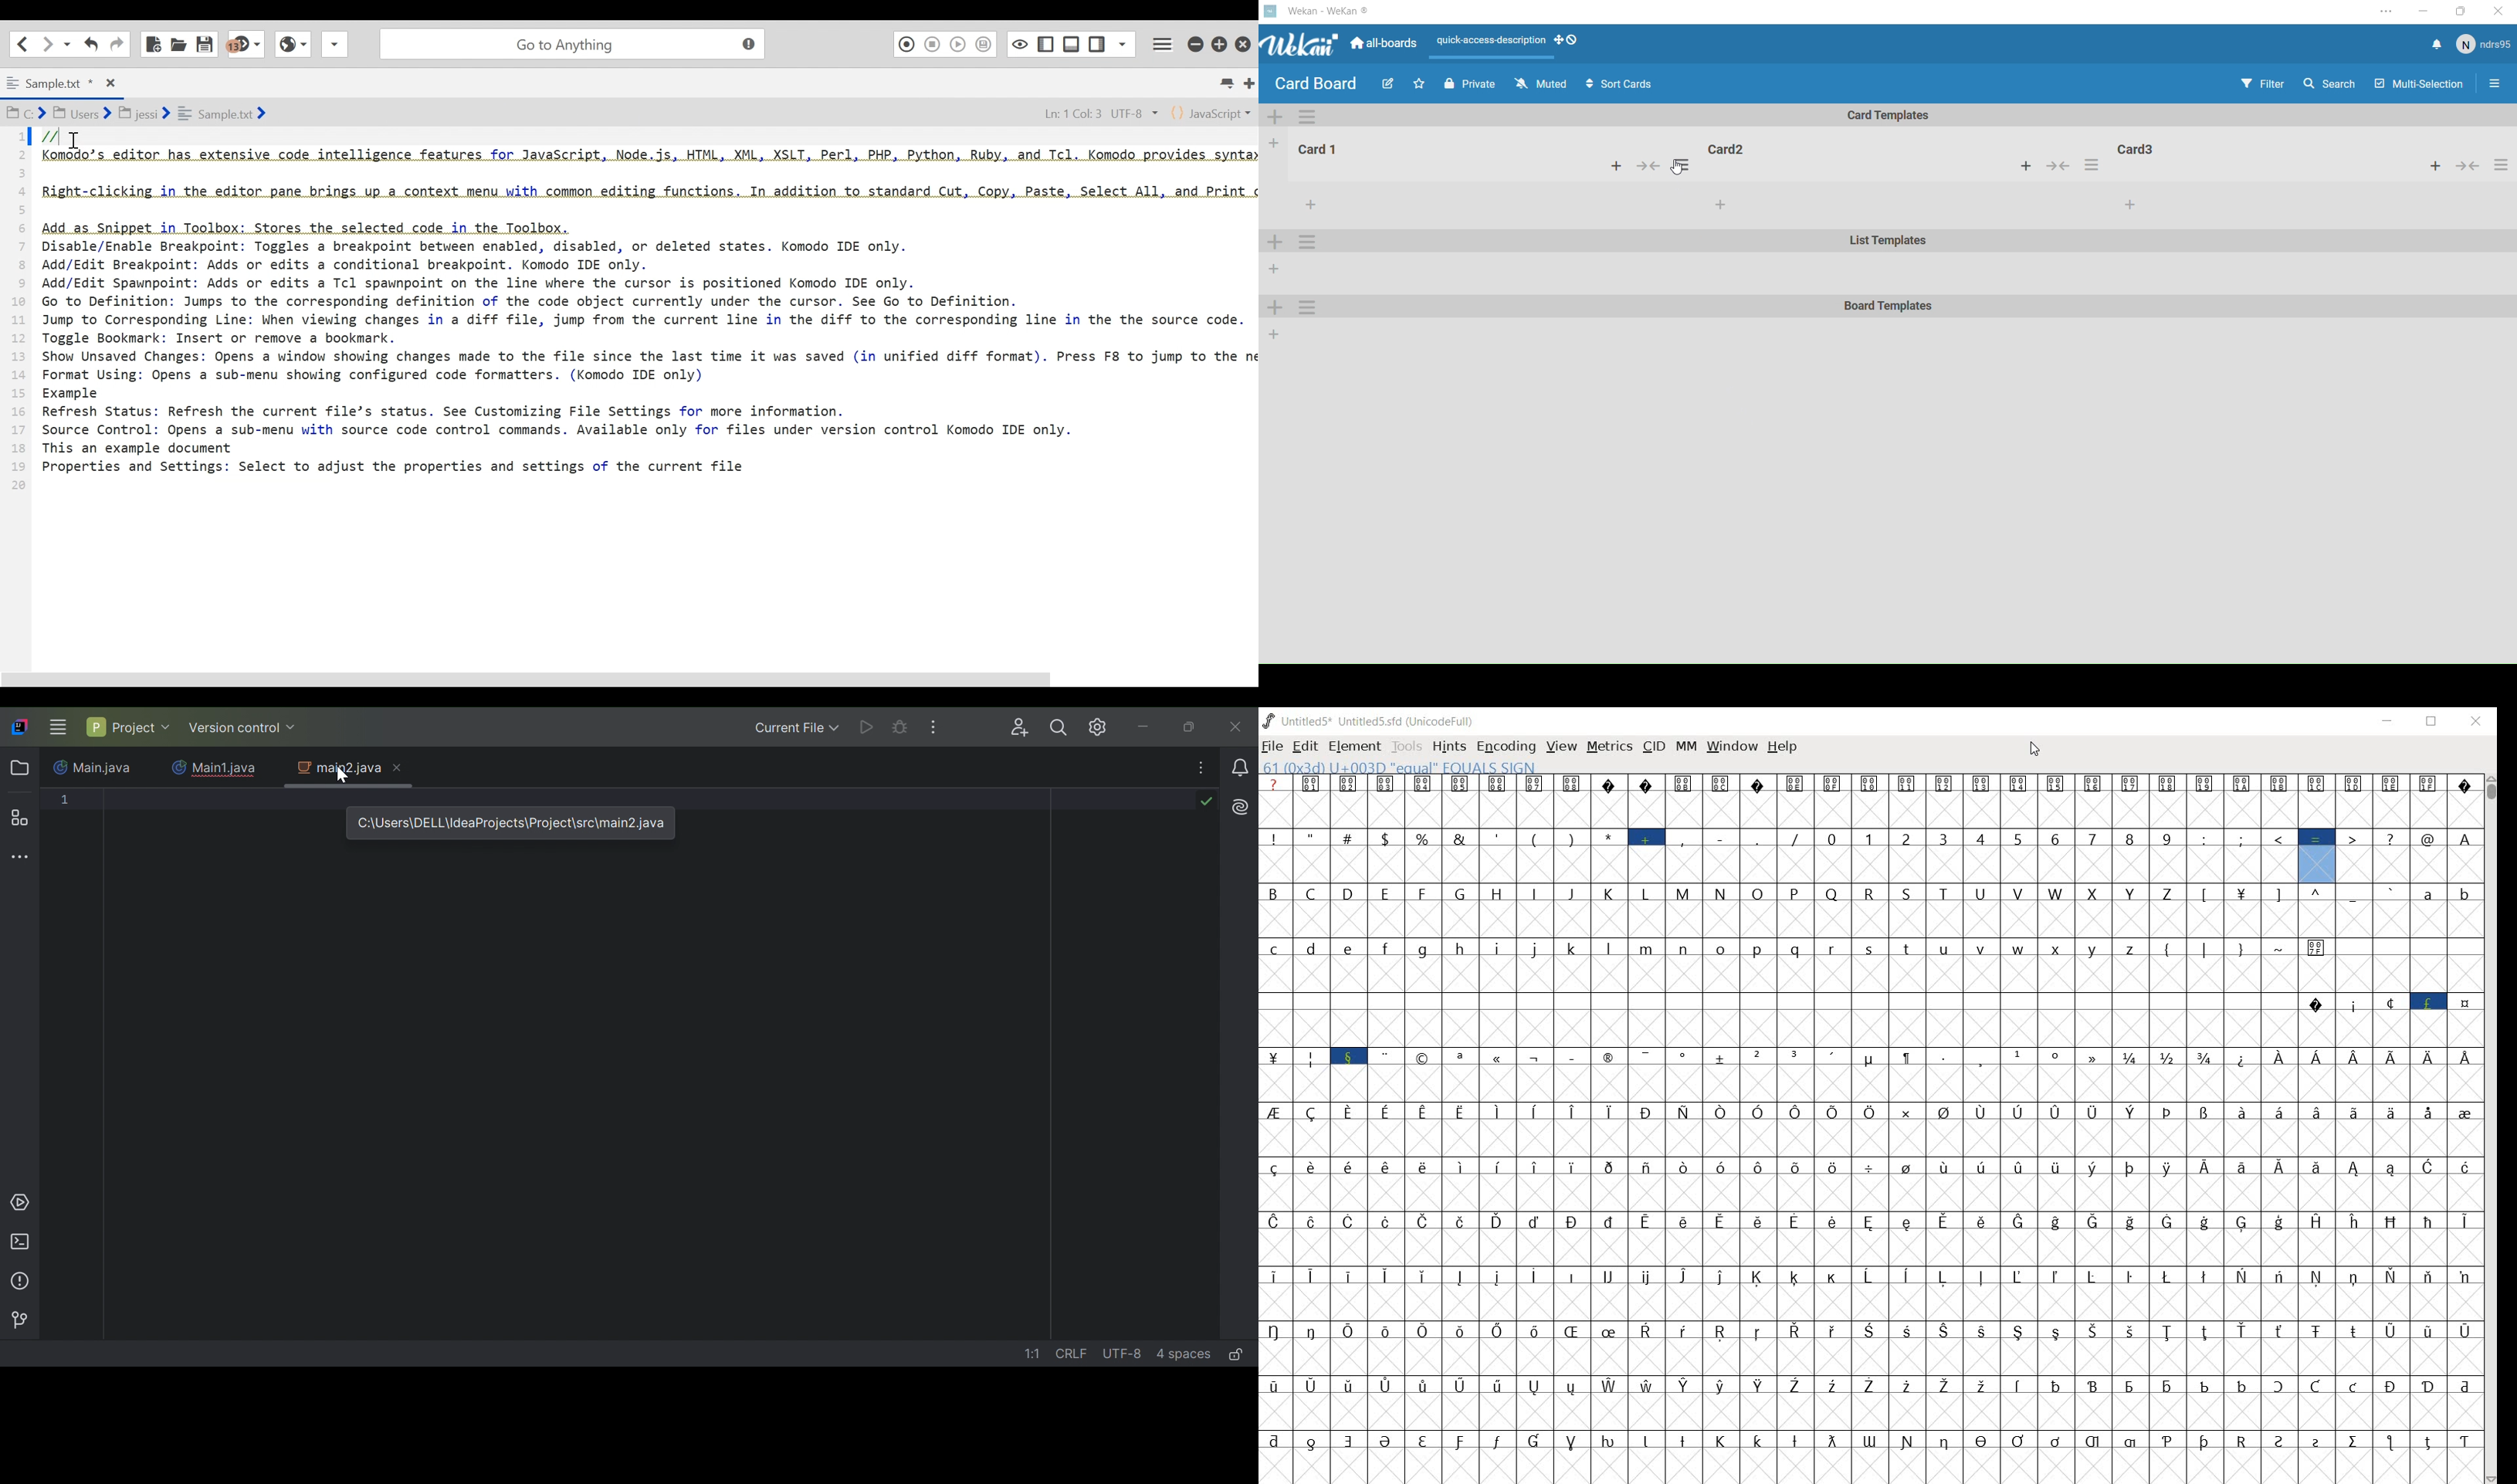 Image resolution: width=2520 pixels, height=1484 pixels. Describe the element at coordinates (2091, 165) in the screenshot. I see `actions` at that location.